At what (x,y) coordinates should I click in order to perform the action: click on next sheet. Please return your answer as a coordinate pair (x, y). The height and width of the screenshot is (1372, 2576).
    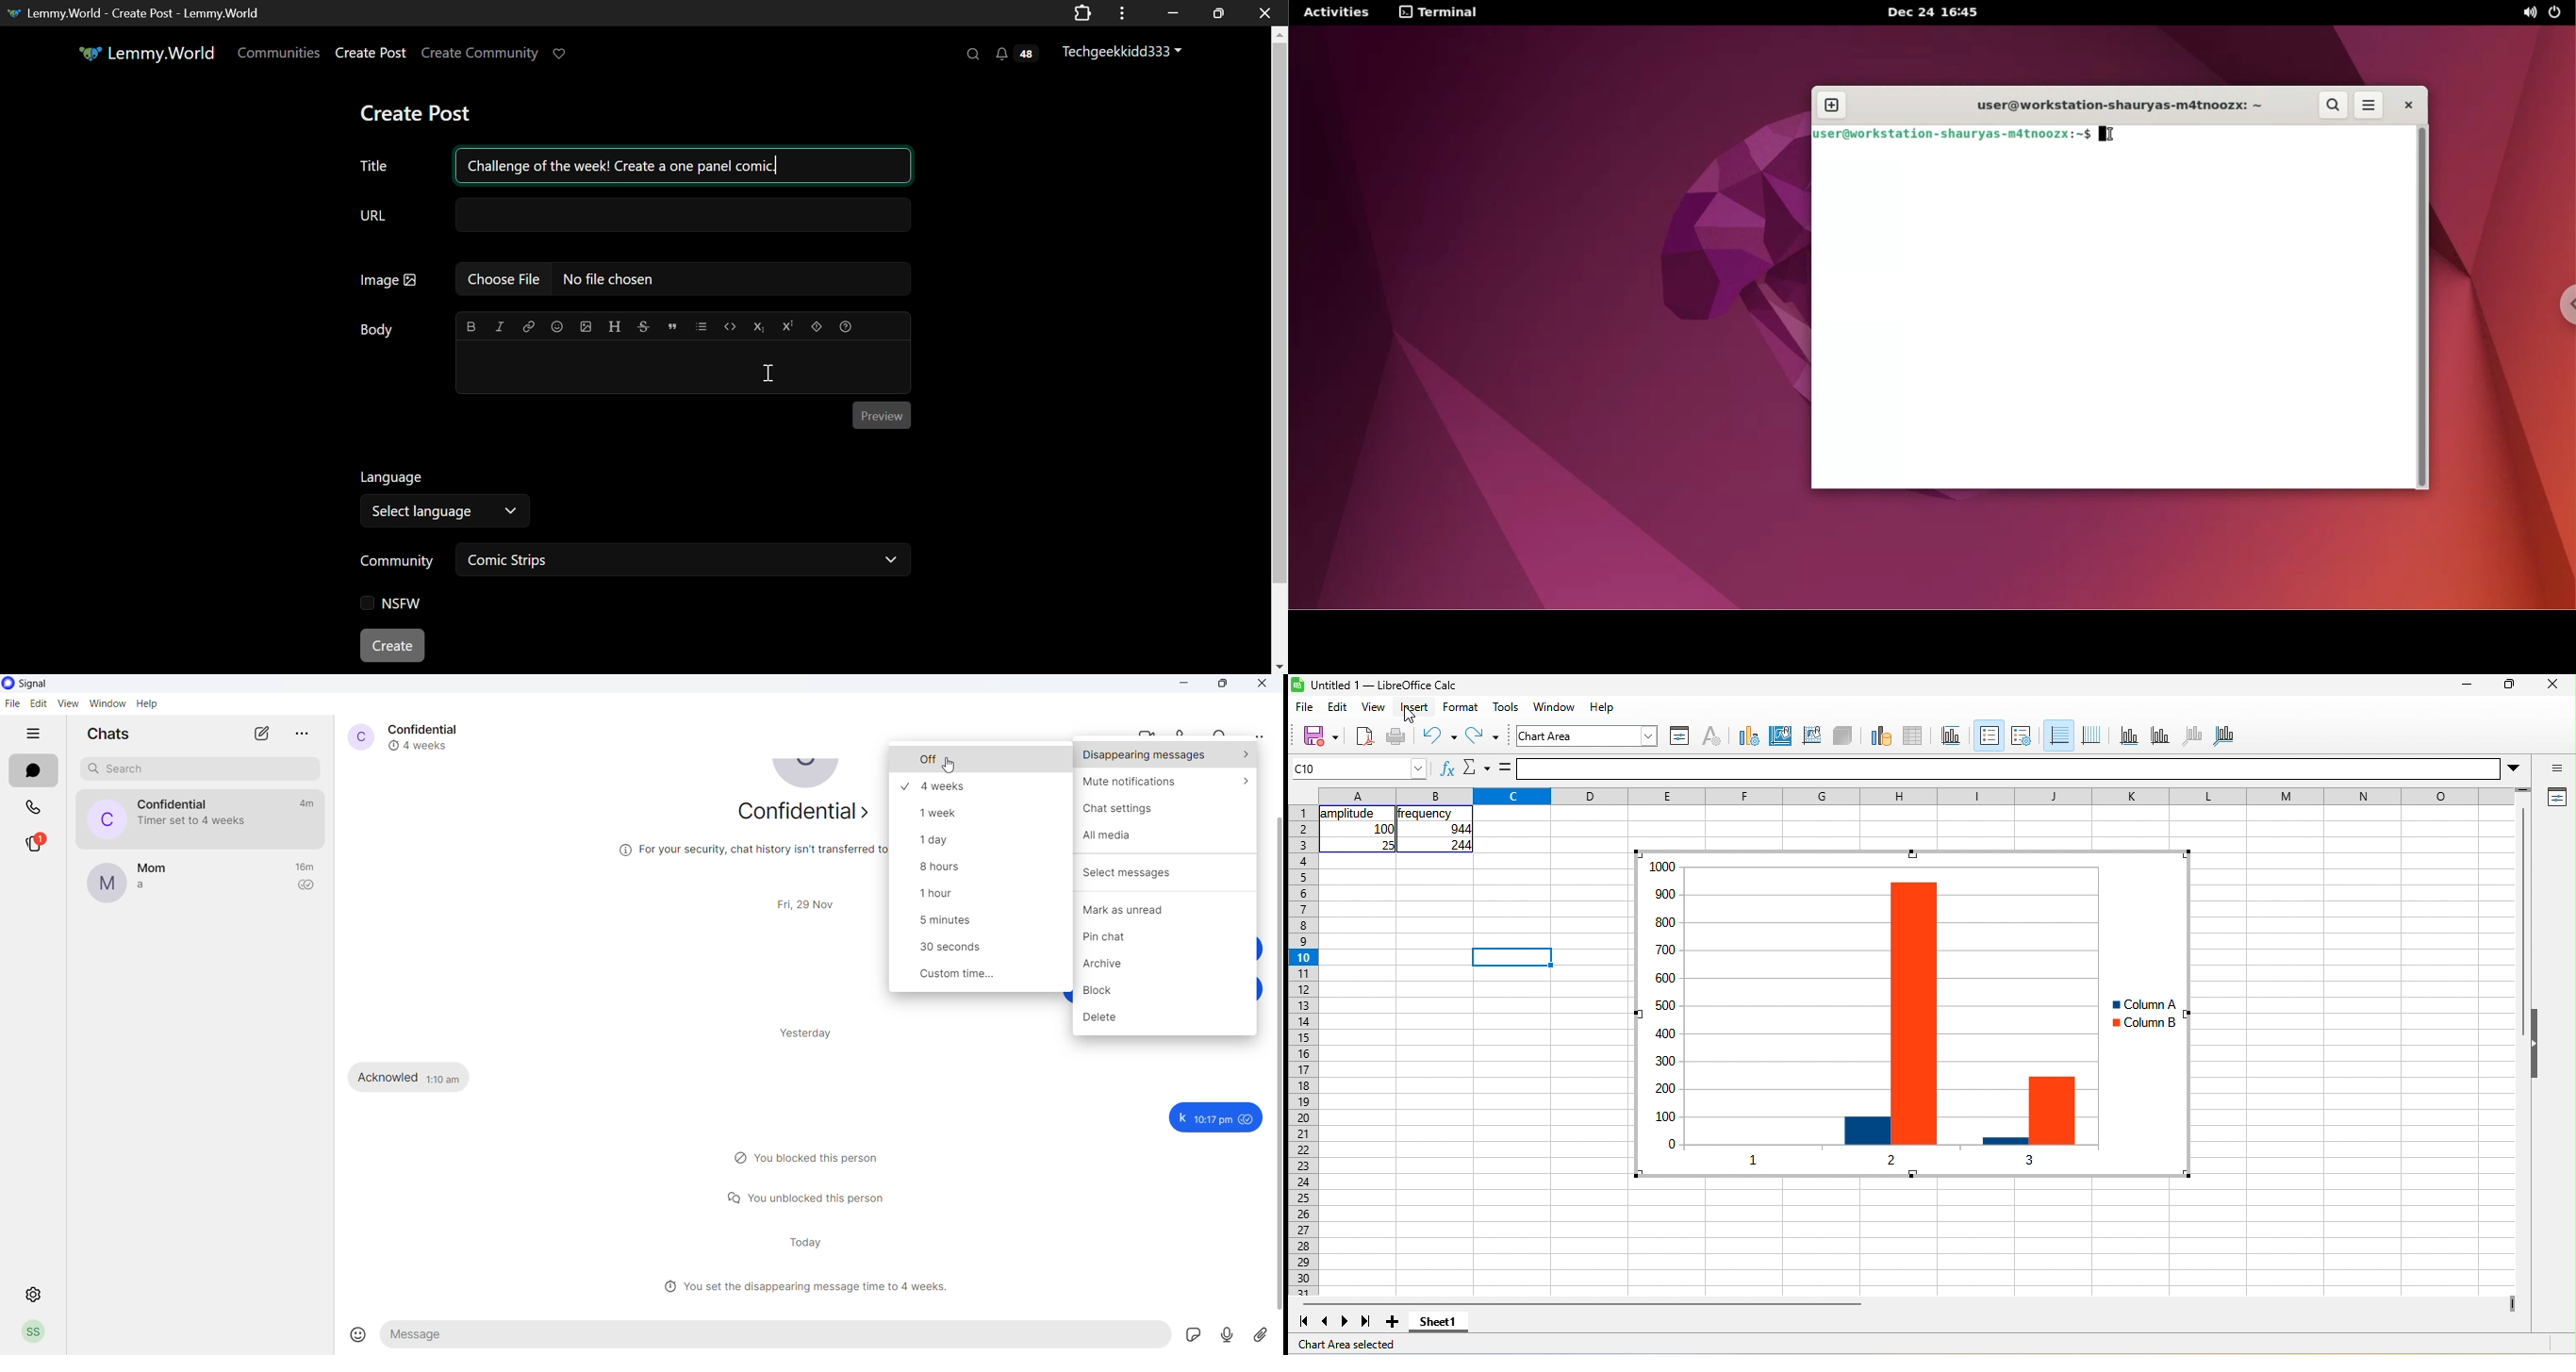
    Looking at the image, I should click on (1348, 1321).